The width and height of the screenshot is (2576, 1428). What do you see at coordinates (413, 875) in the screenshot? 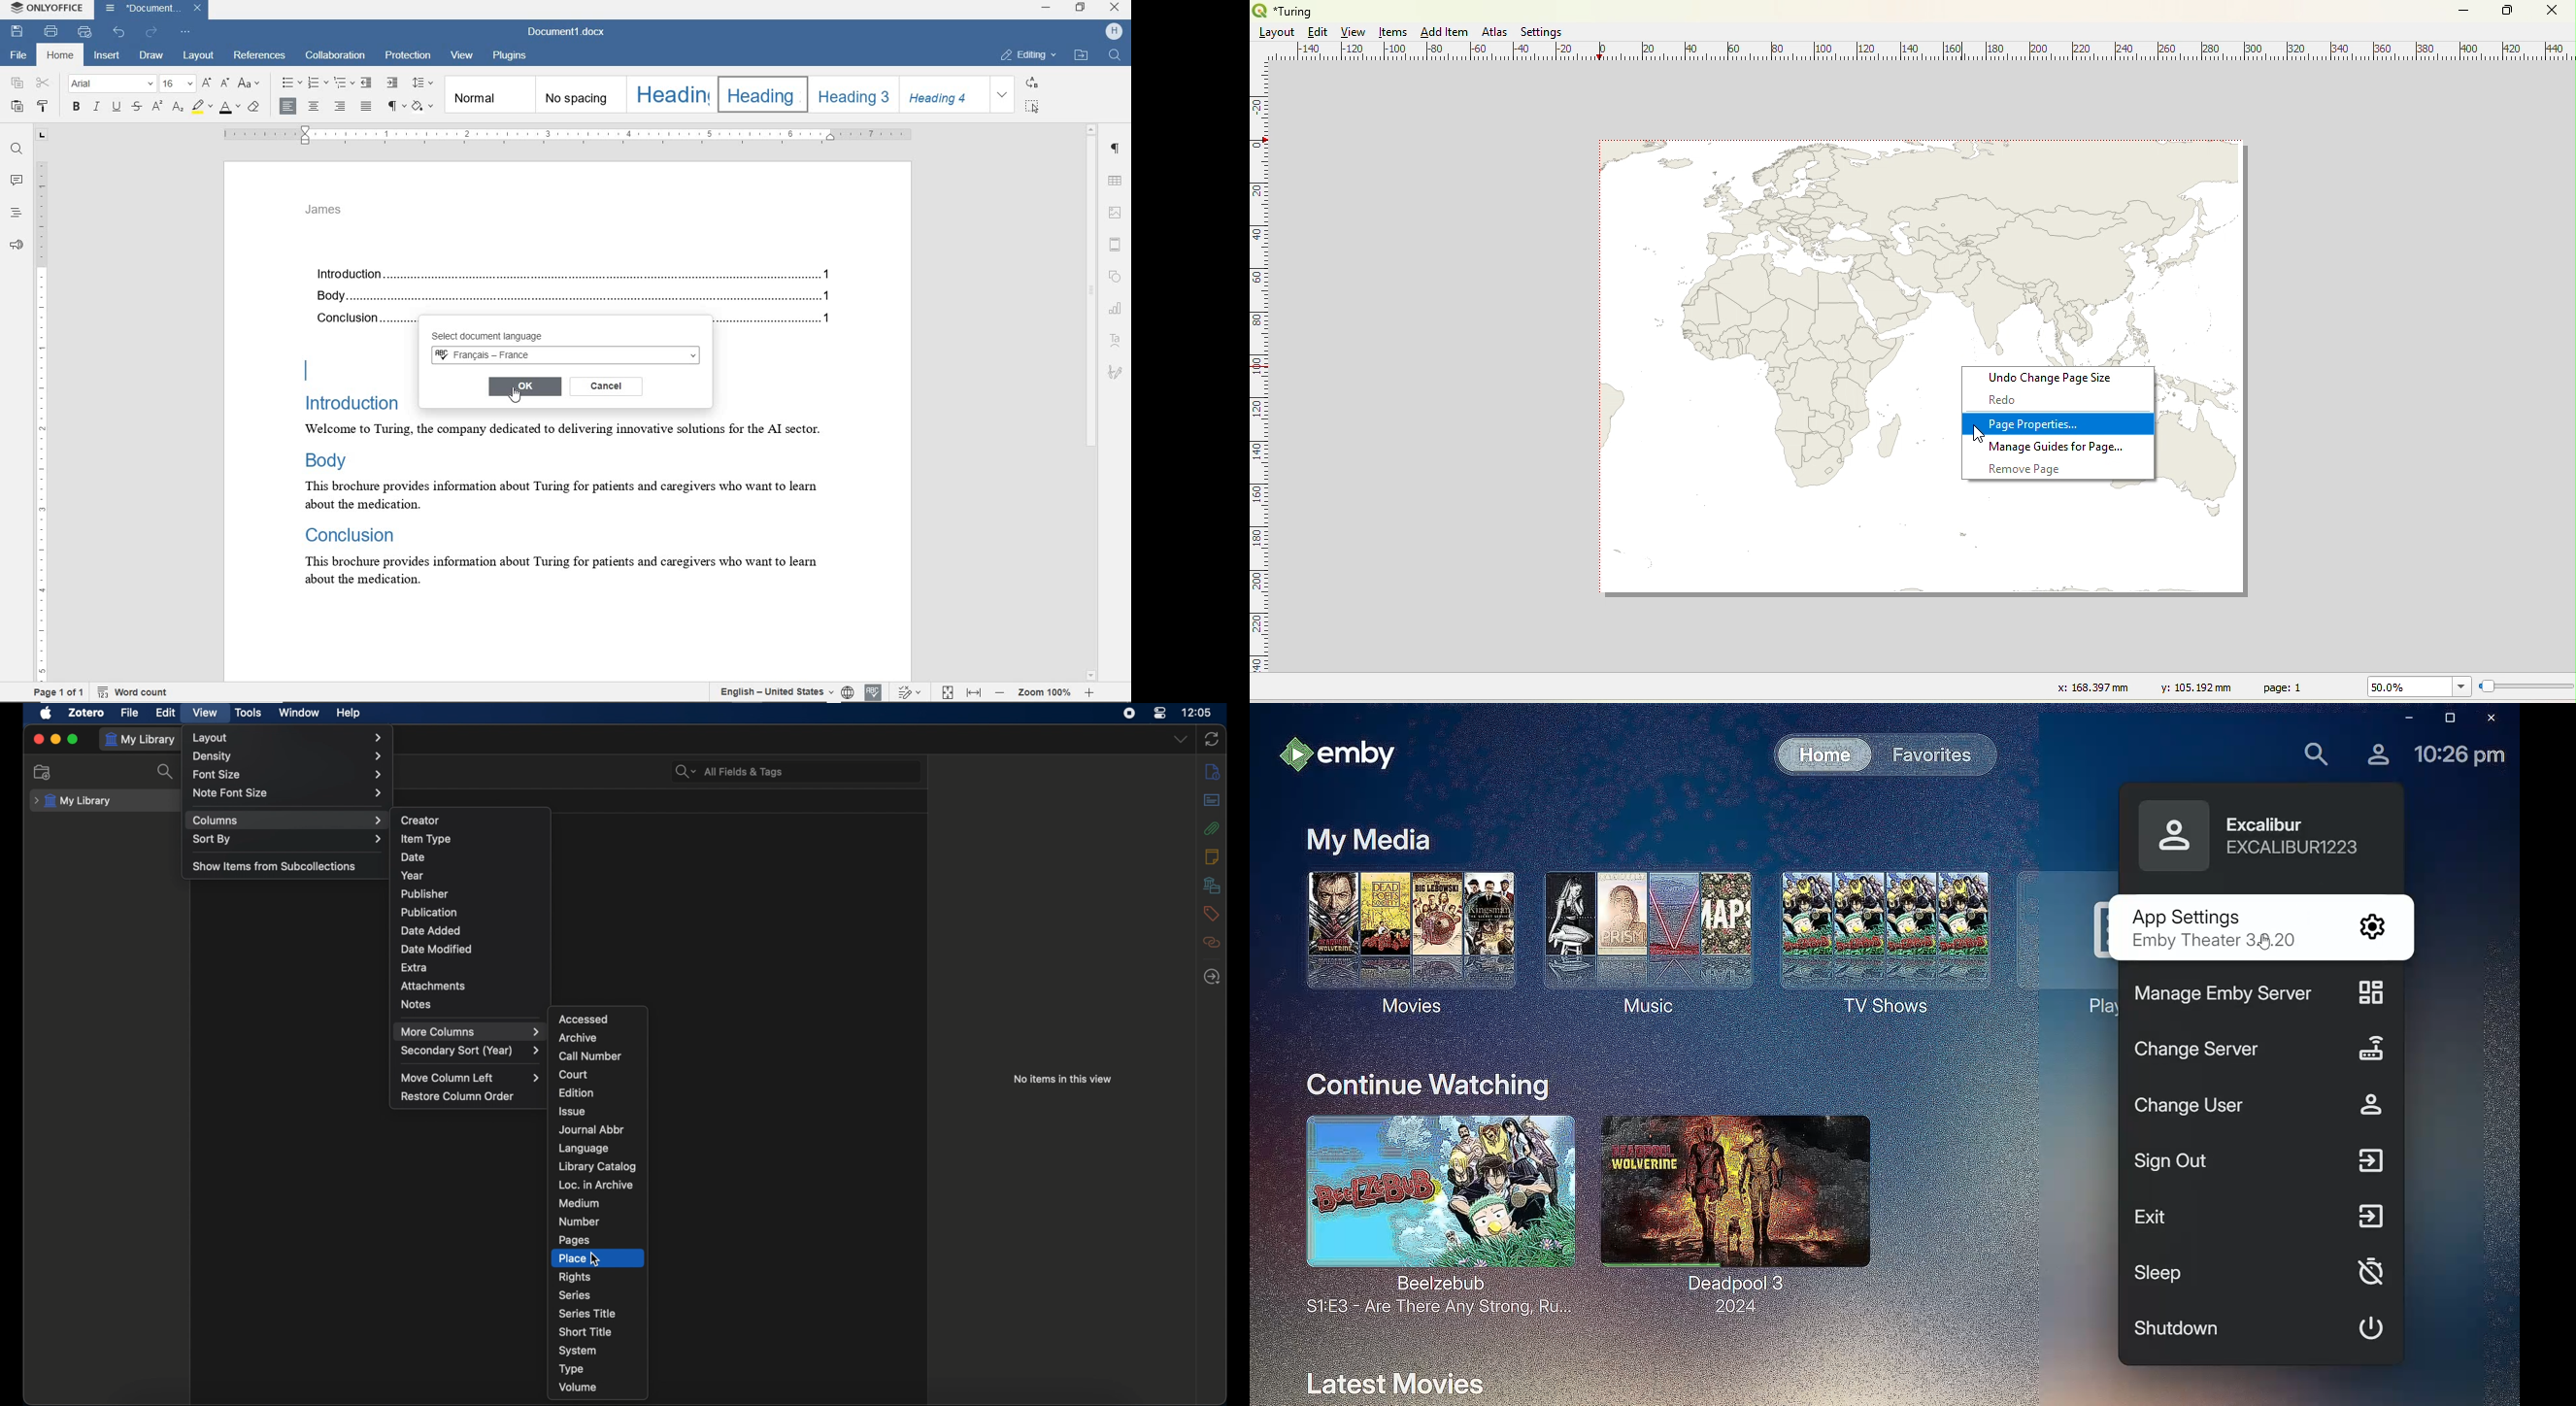
I see `year` at bounding box center [413, 875].